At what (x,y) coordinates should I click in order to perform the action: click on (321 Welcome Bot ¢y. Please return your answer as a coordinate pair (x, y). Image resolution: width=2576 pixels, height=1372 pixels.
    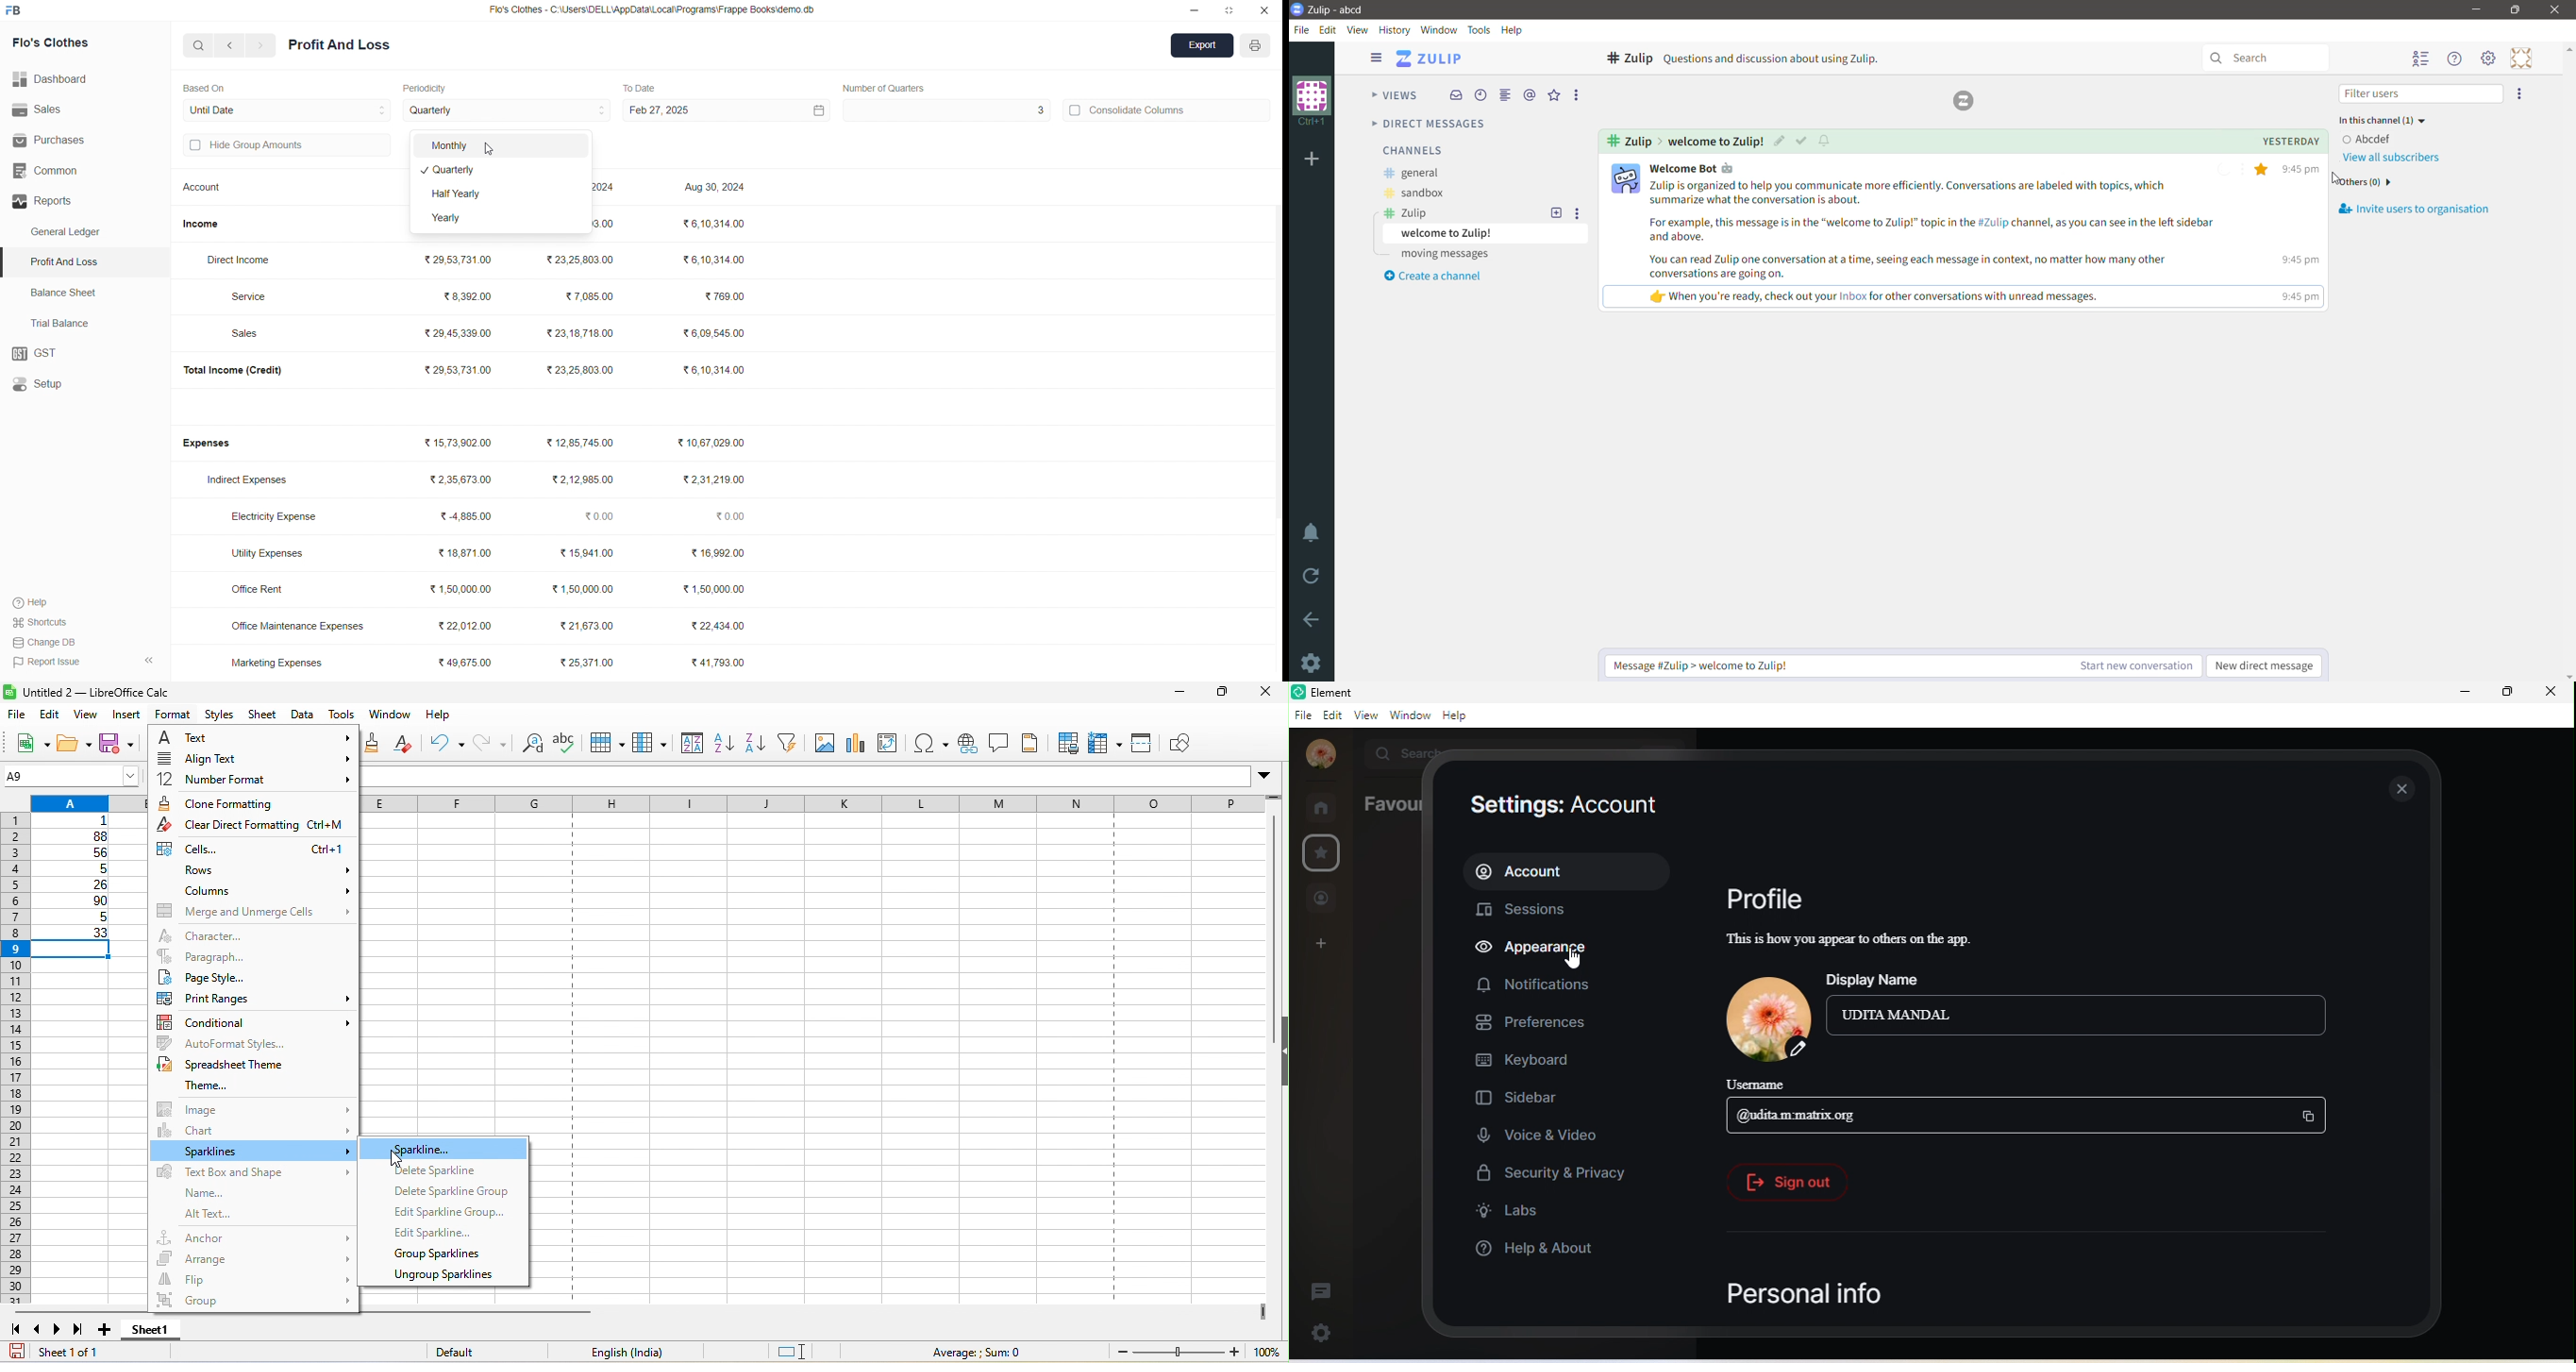
    Looking at the image, I should click on (1697, 168).